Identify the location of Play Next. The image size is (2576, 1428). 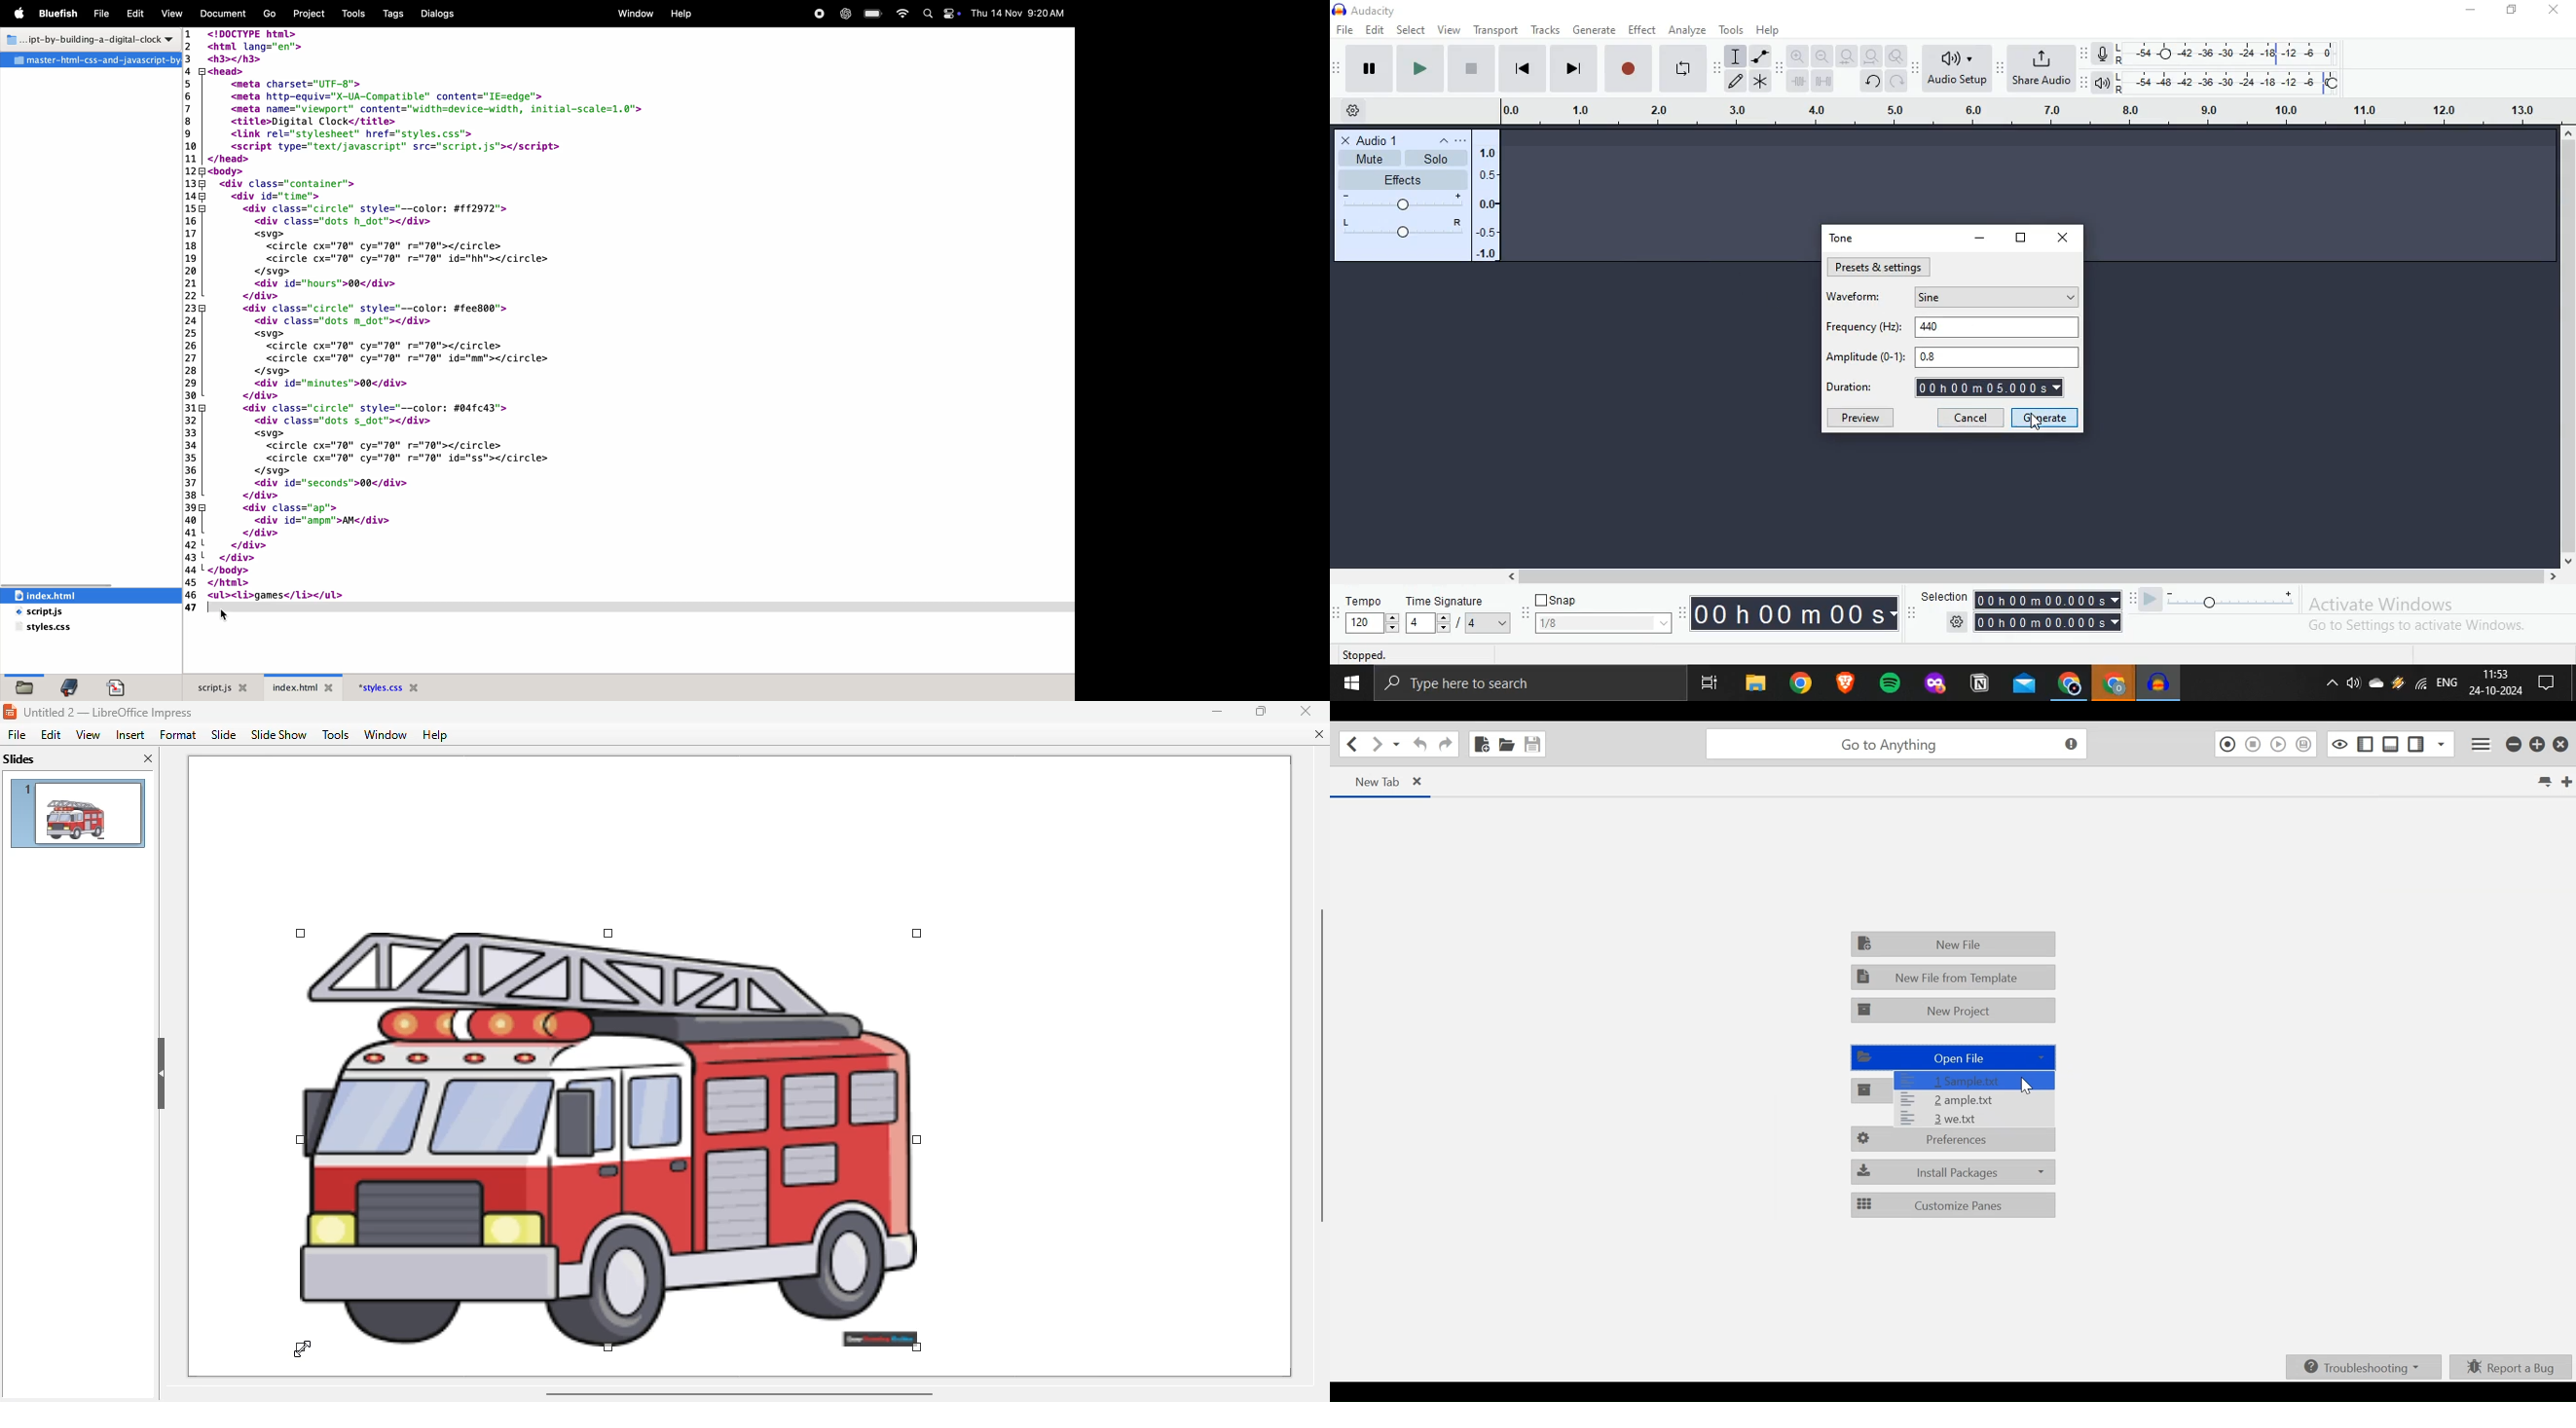
(1573, 68).